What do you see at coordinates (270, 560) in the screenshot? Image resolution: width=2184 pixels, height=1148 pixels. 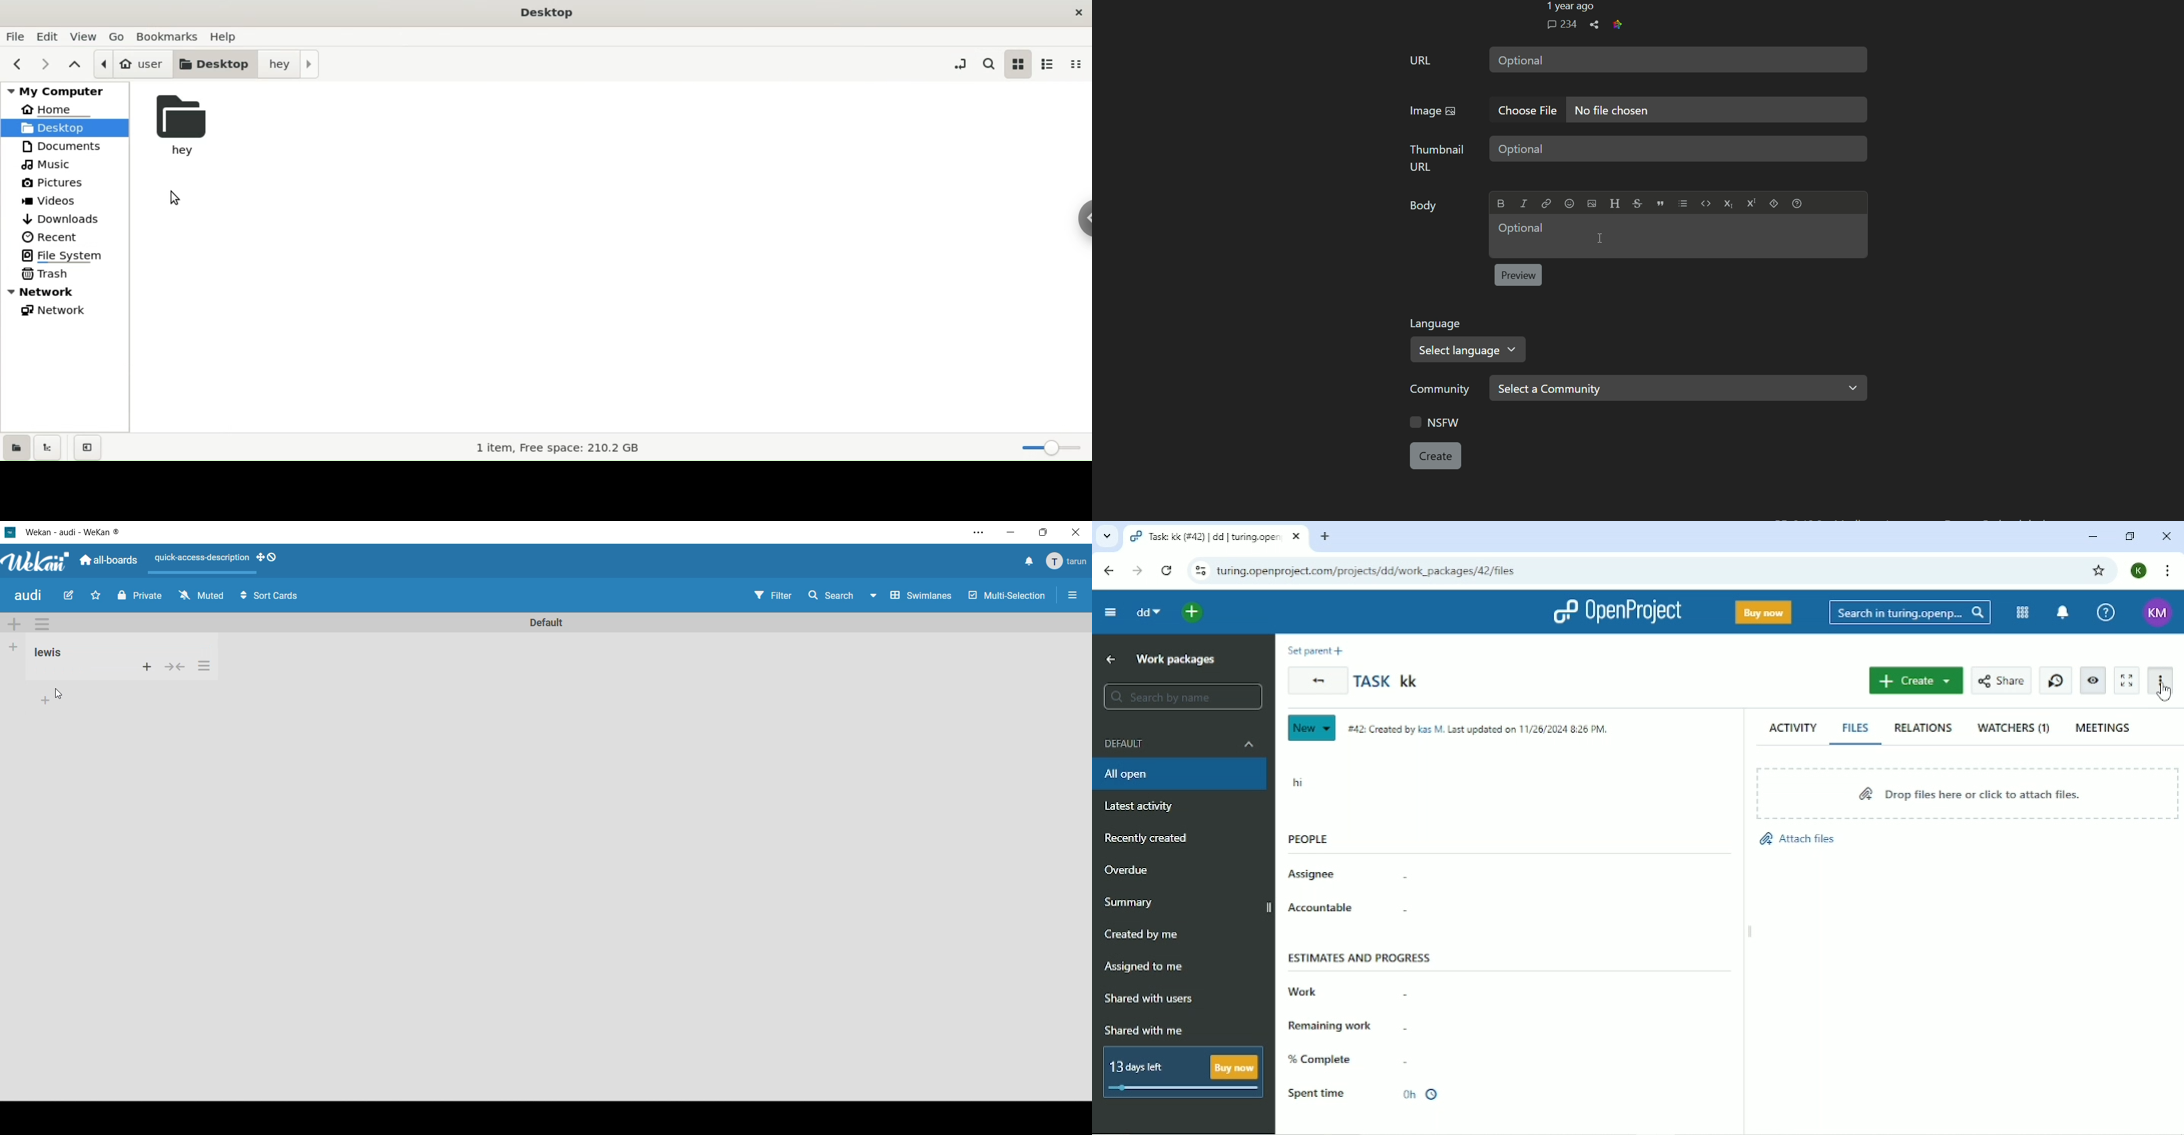 I see `show desktop drag handles` at bounding box center [270, 560].